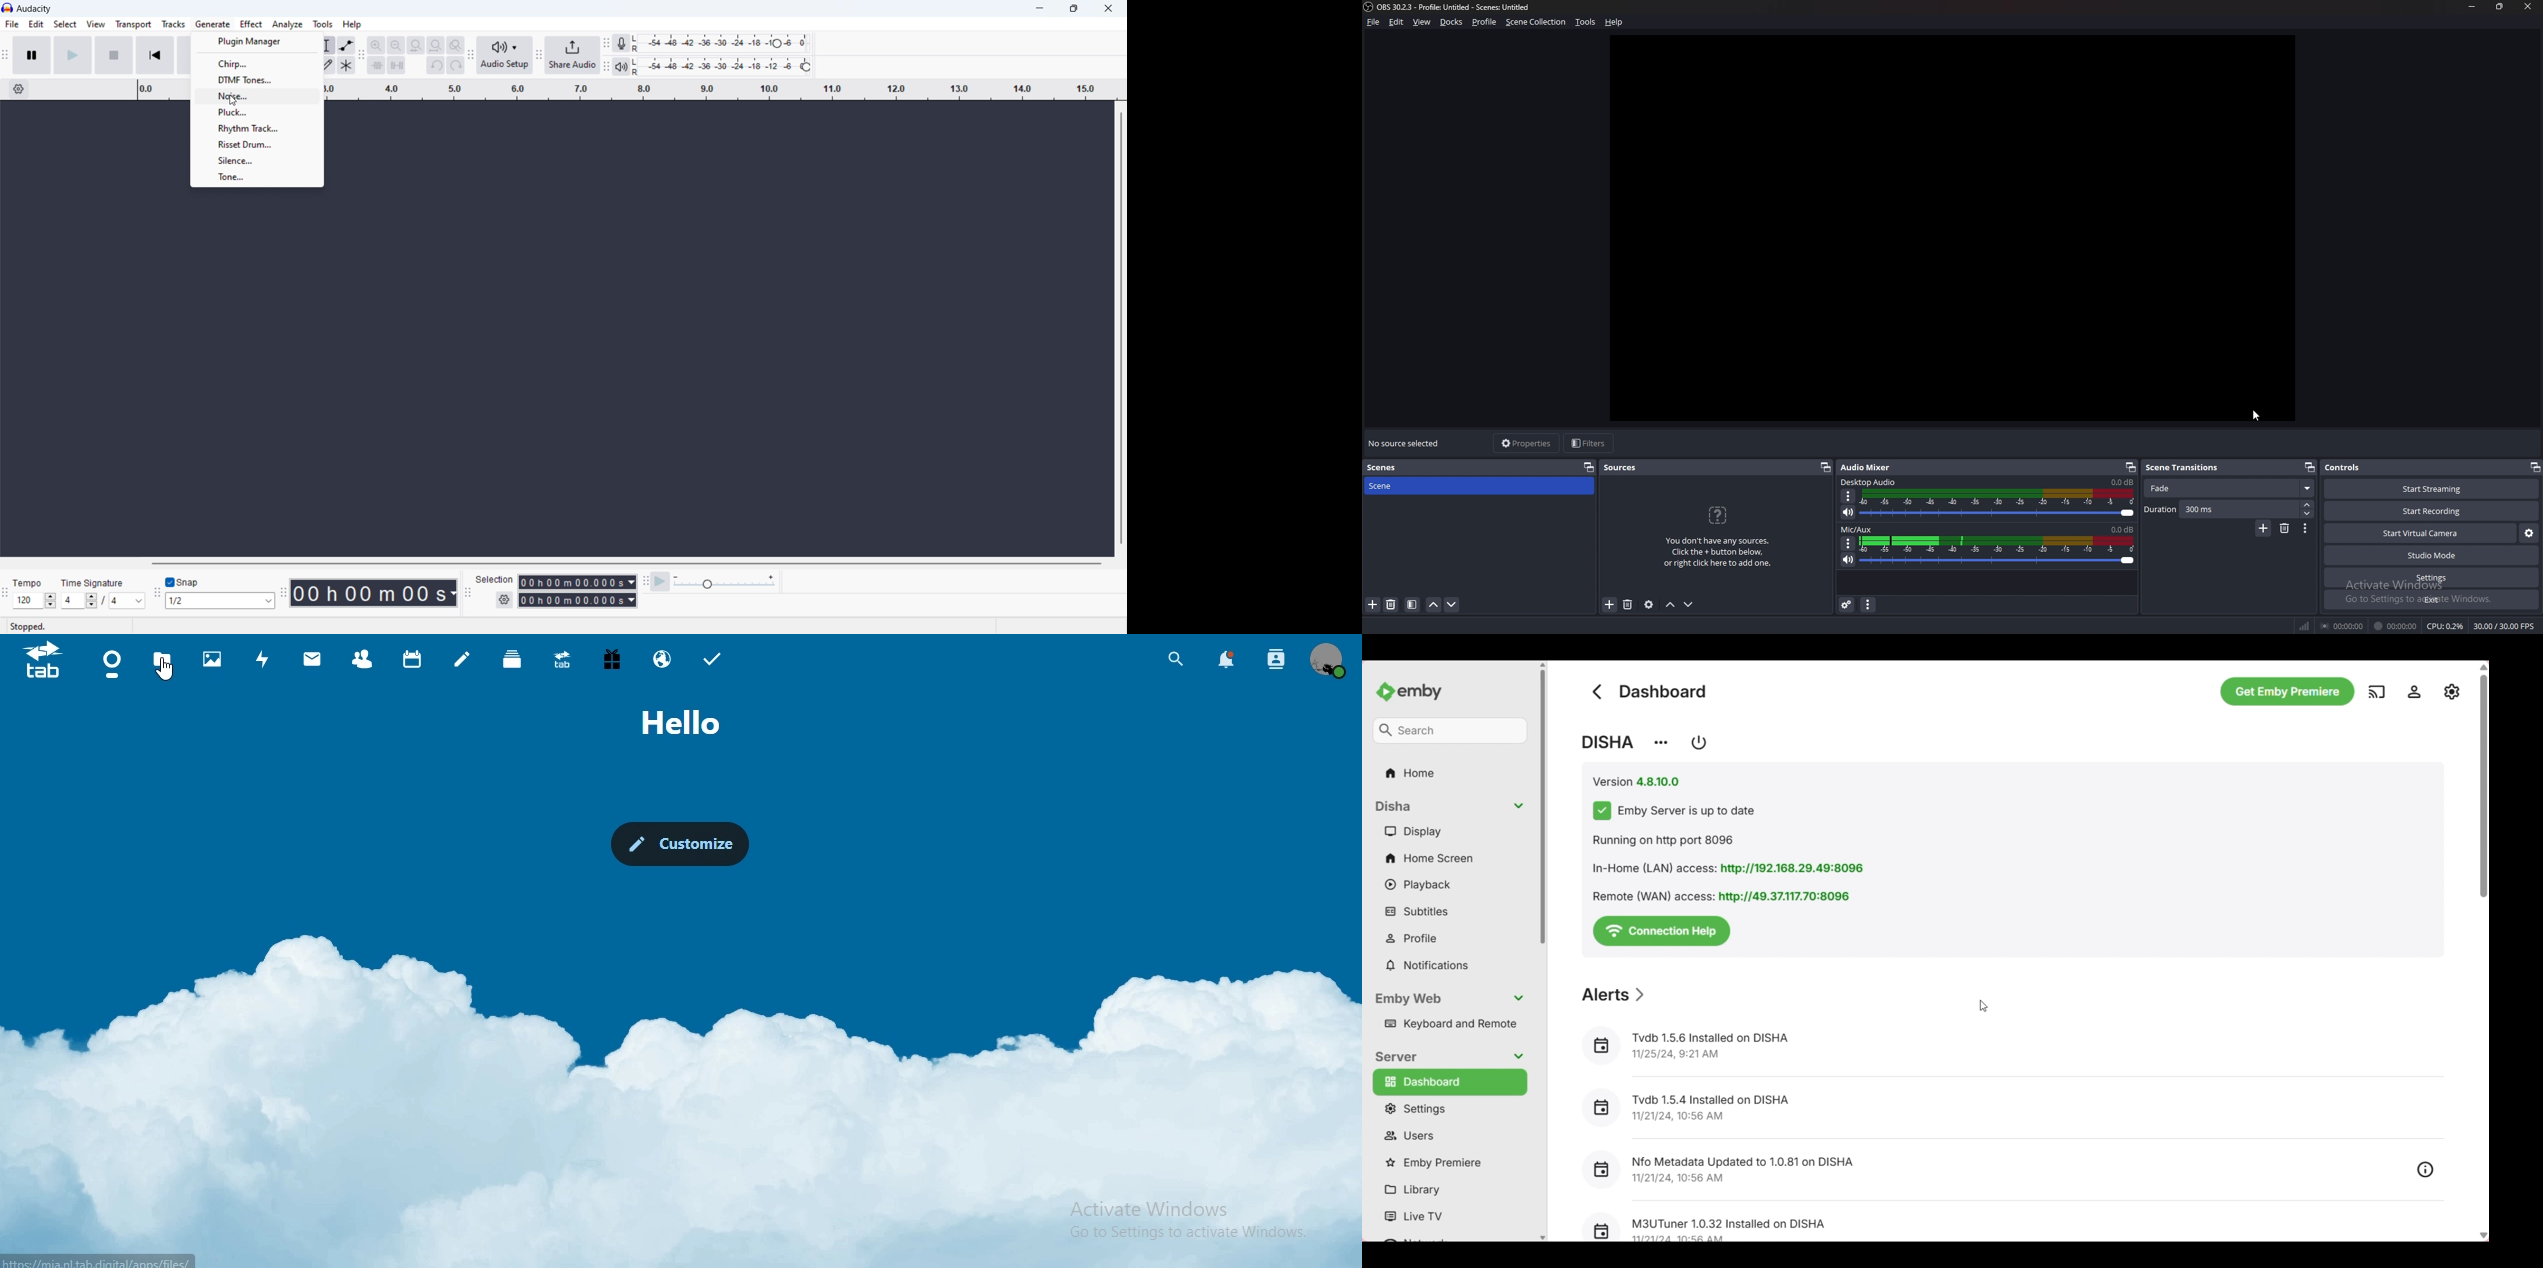 The image size is (2548, 1288). Describe the element at coordinates (683, 842) in the screenshot. I see `customize` at that location.